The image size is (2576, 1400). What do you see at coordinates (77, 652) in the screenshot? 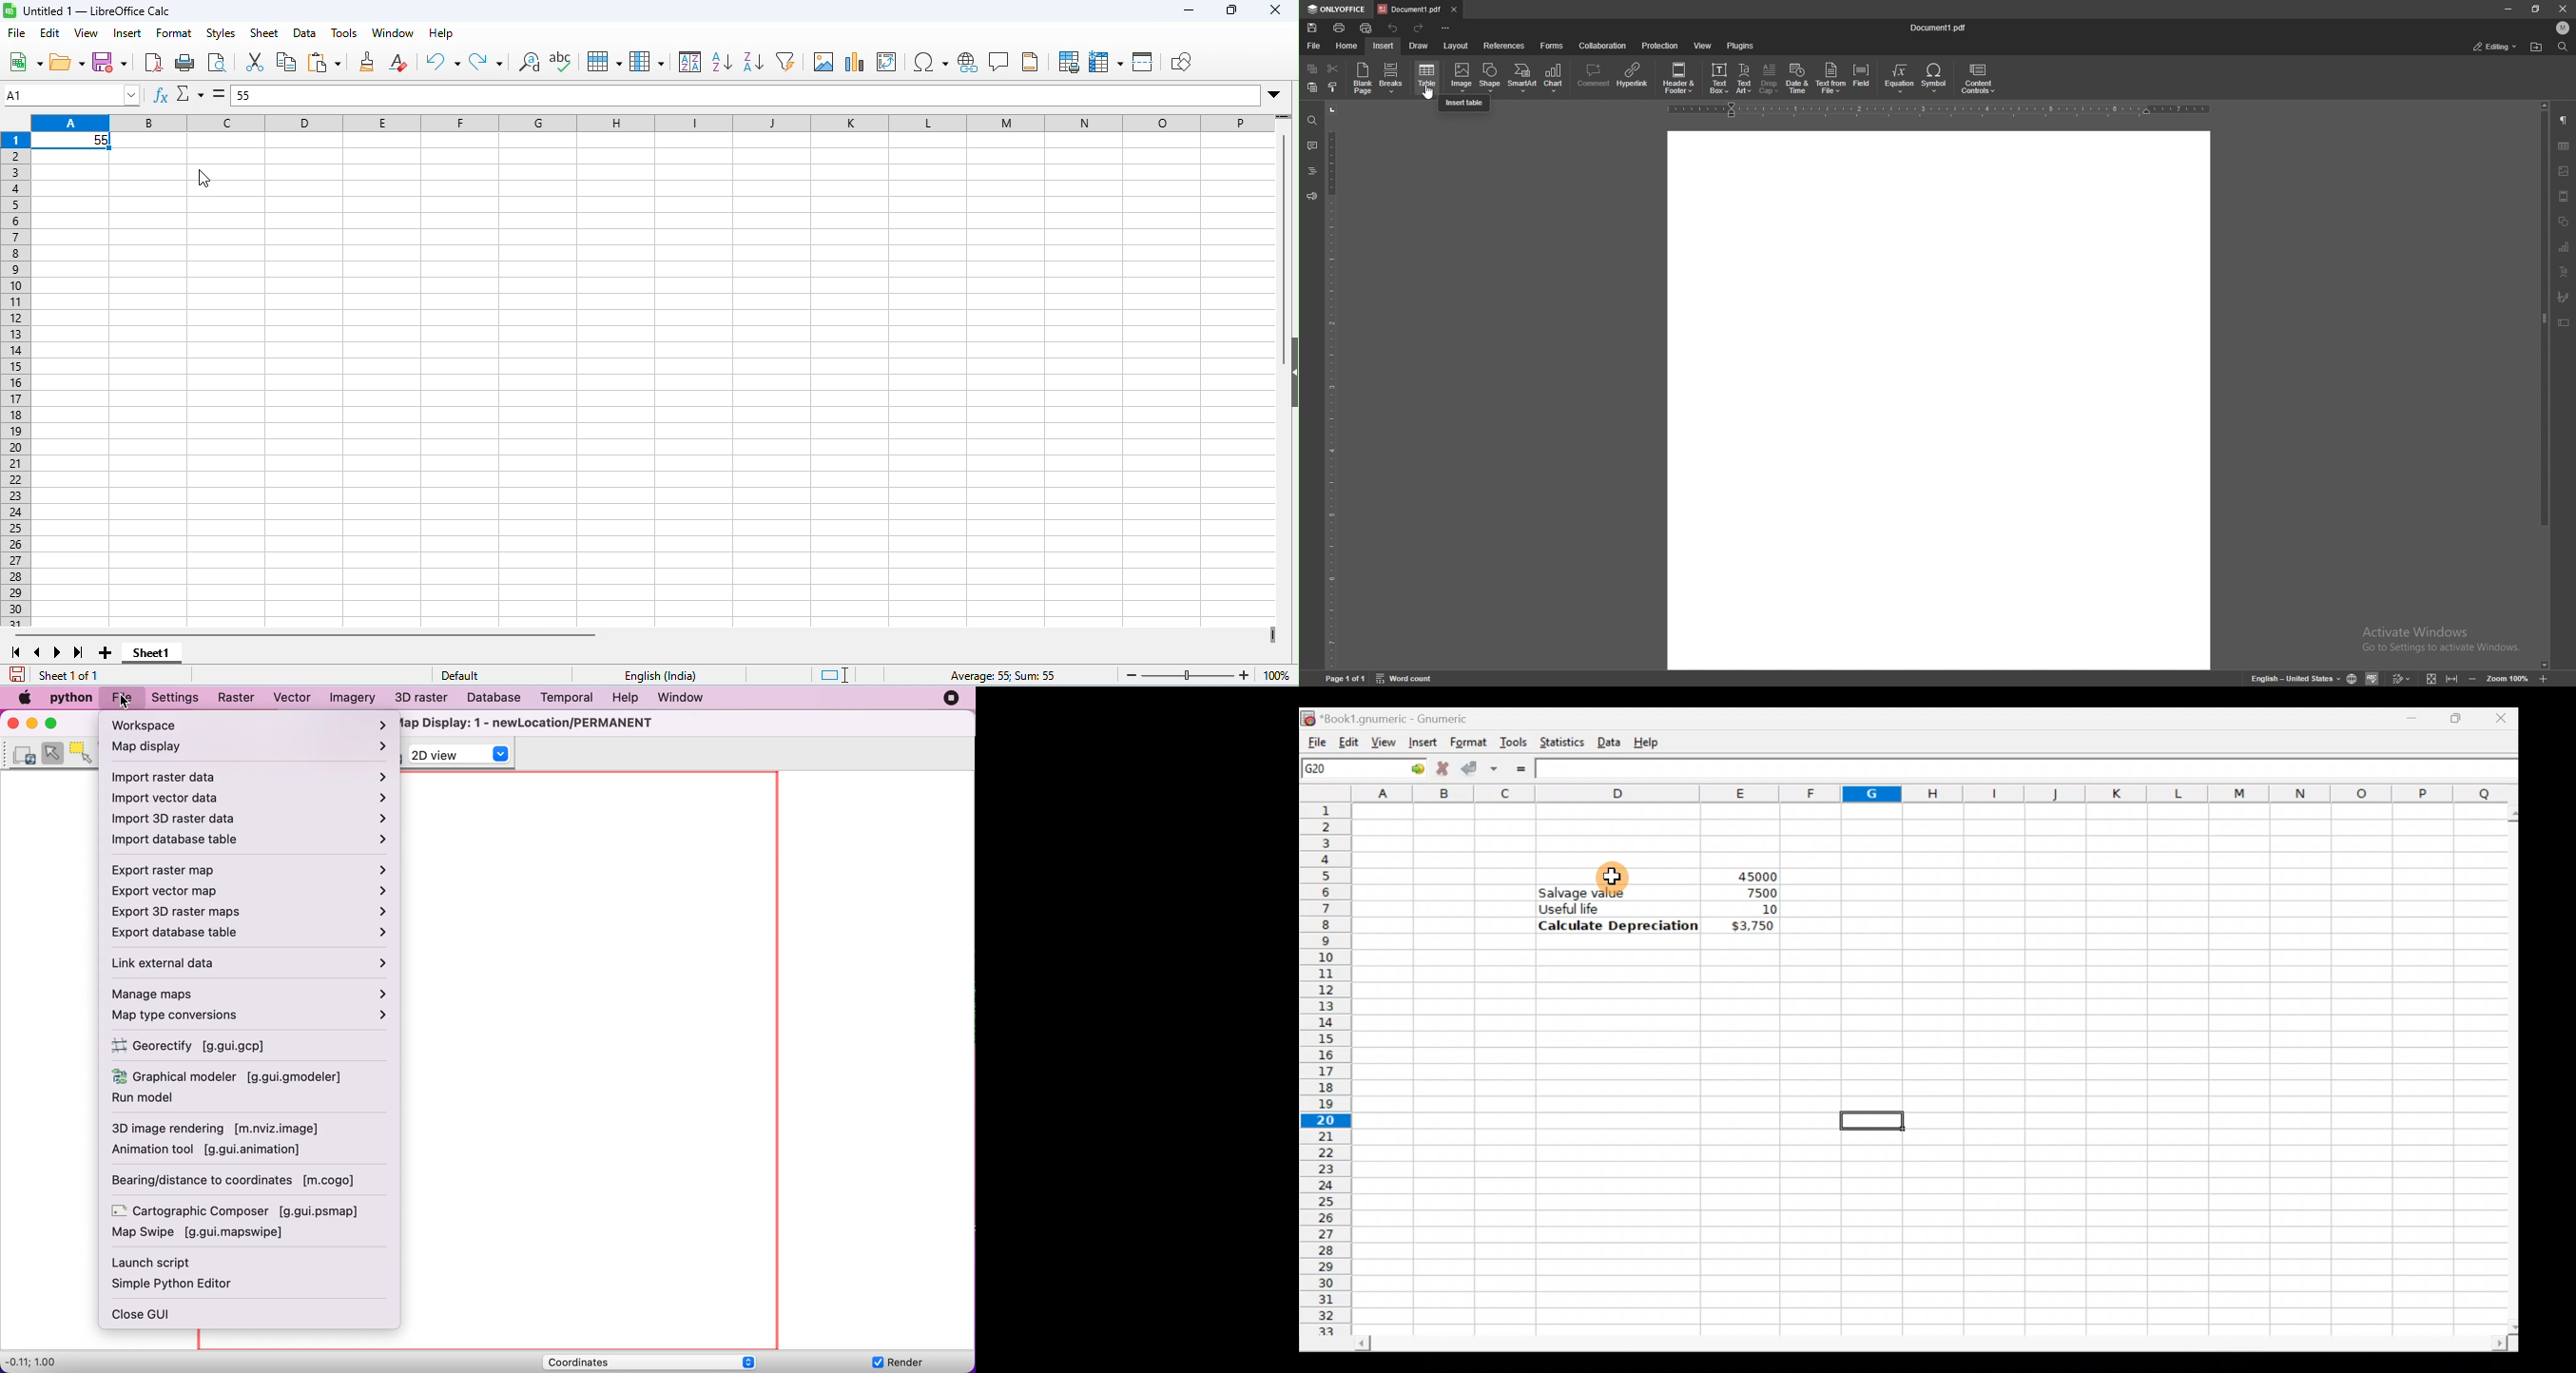
I see `last sheet` at bounding box center [77, 652].